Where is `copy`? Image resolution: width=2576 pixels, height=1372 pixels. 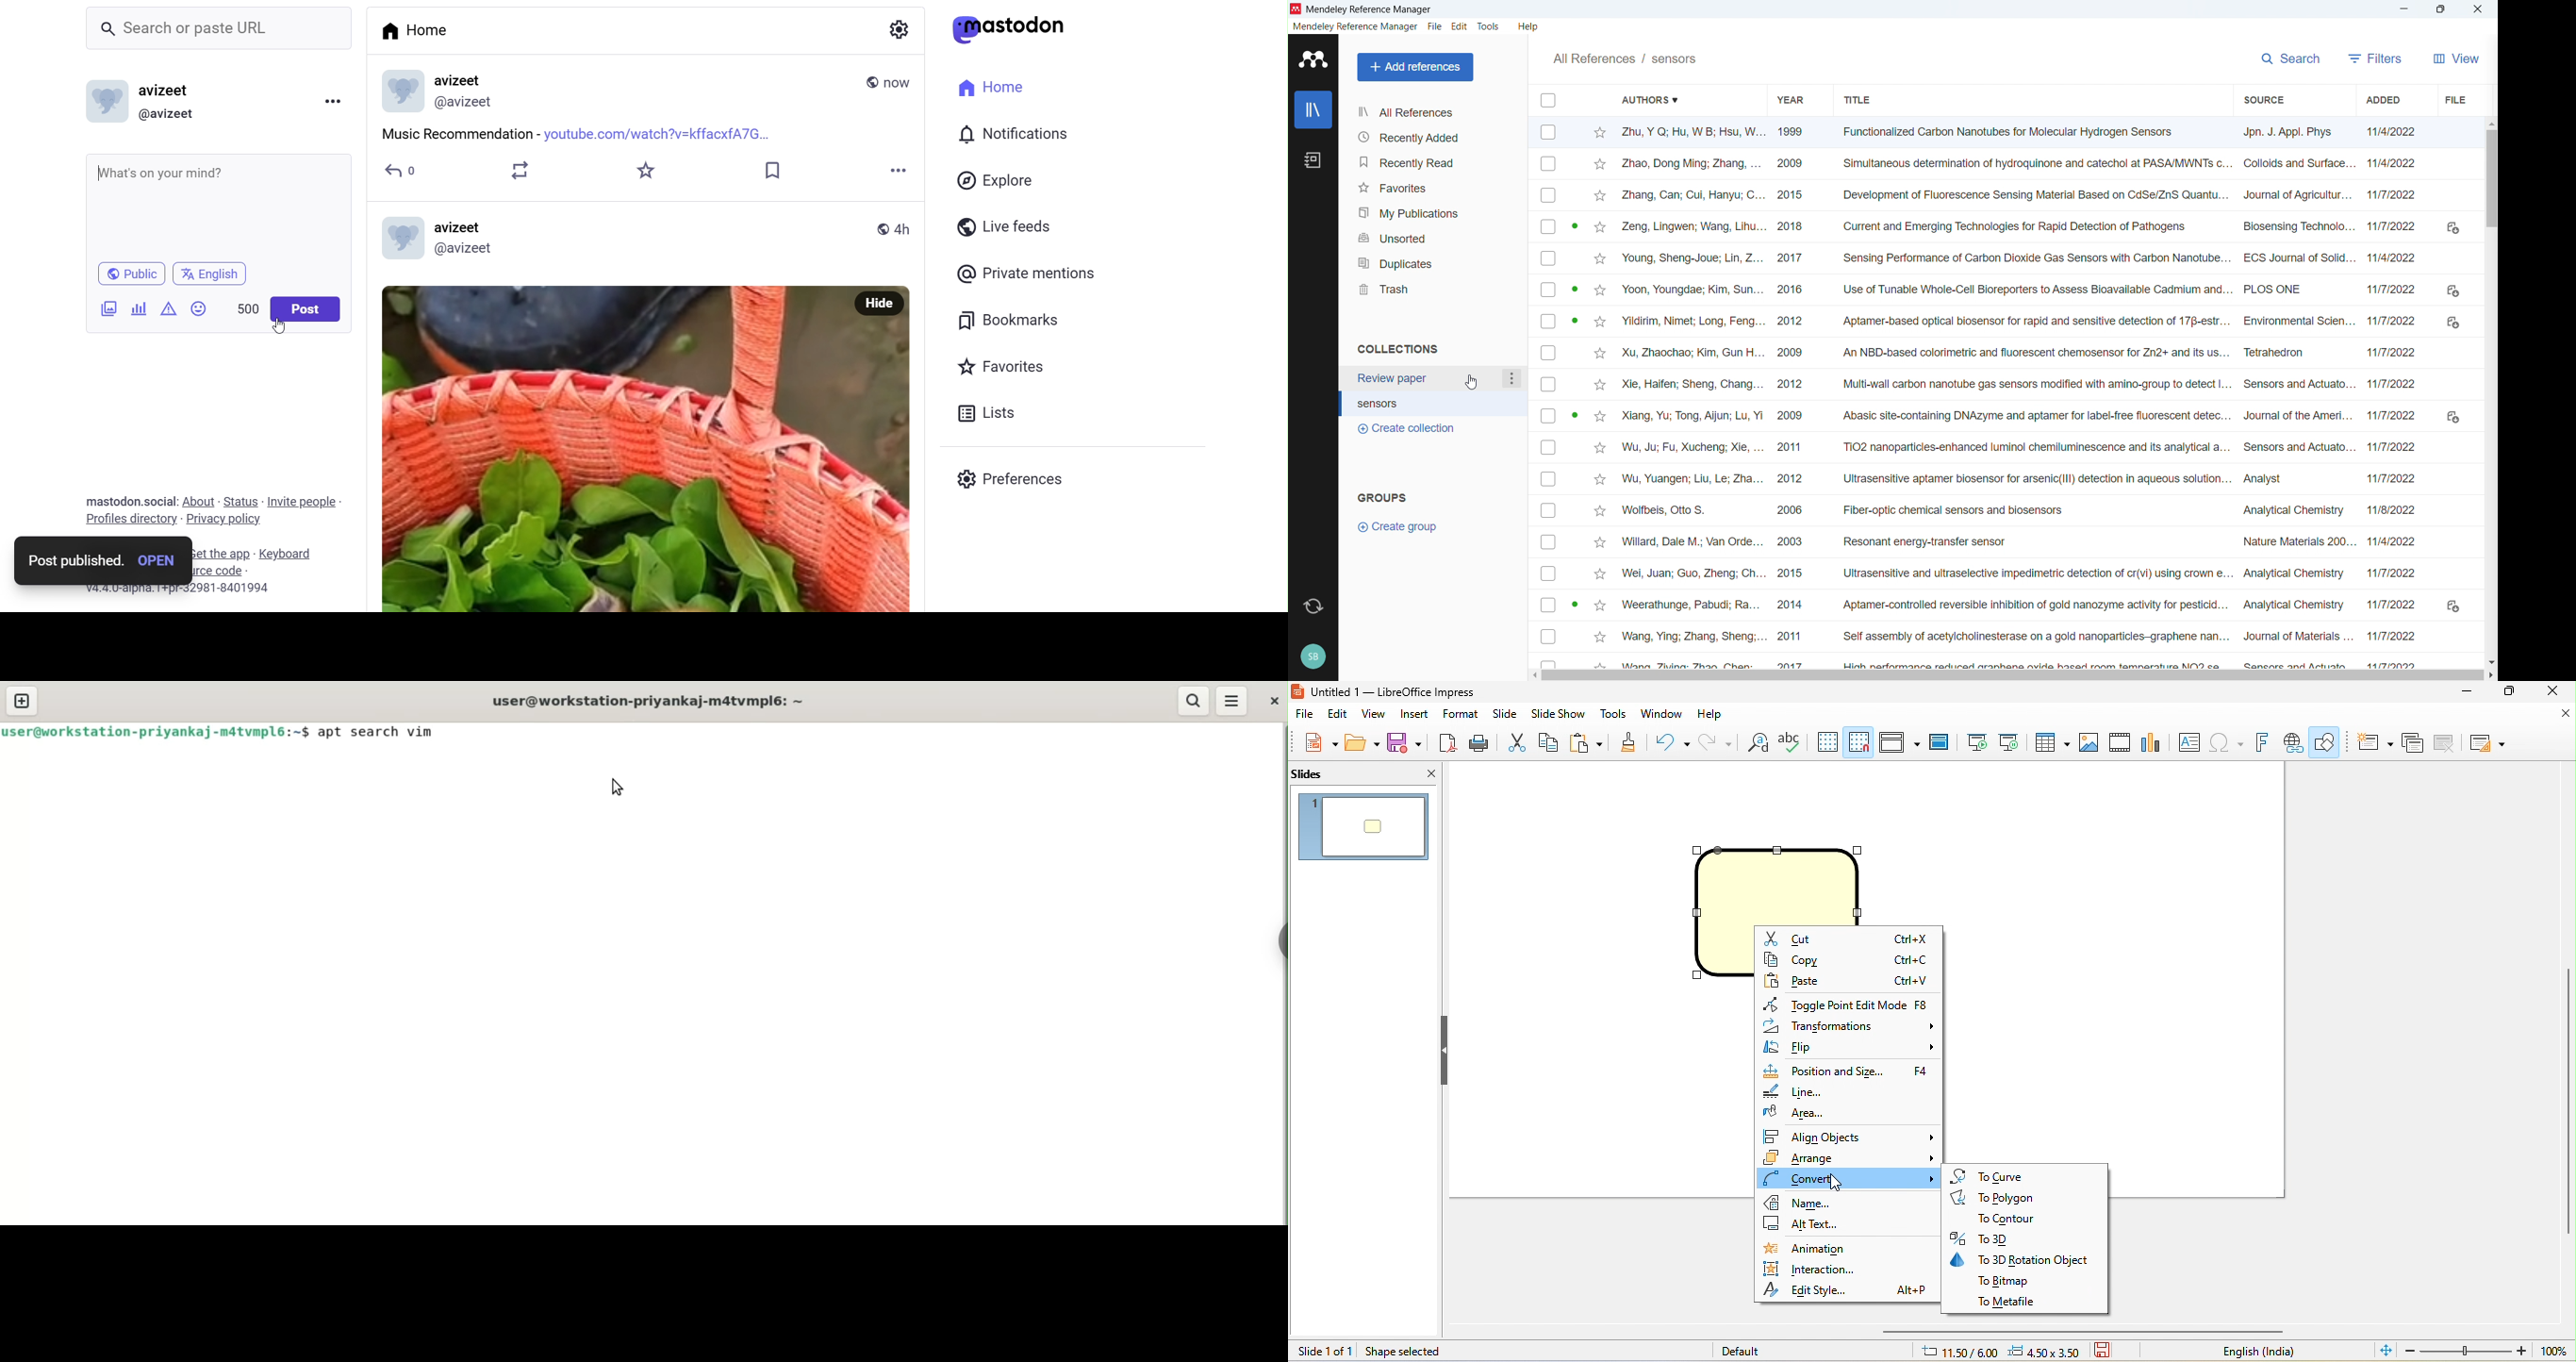
copy is located at coordinates (1548, 741).